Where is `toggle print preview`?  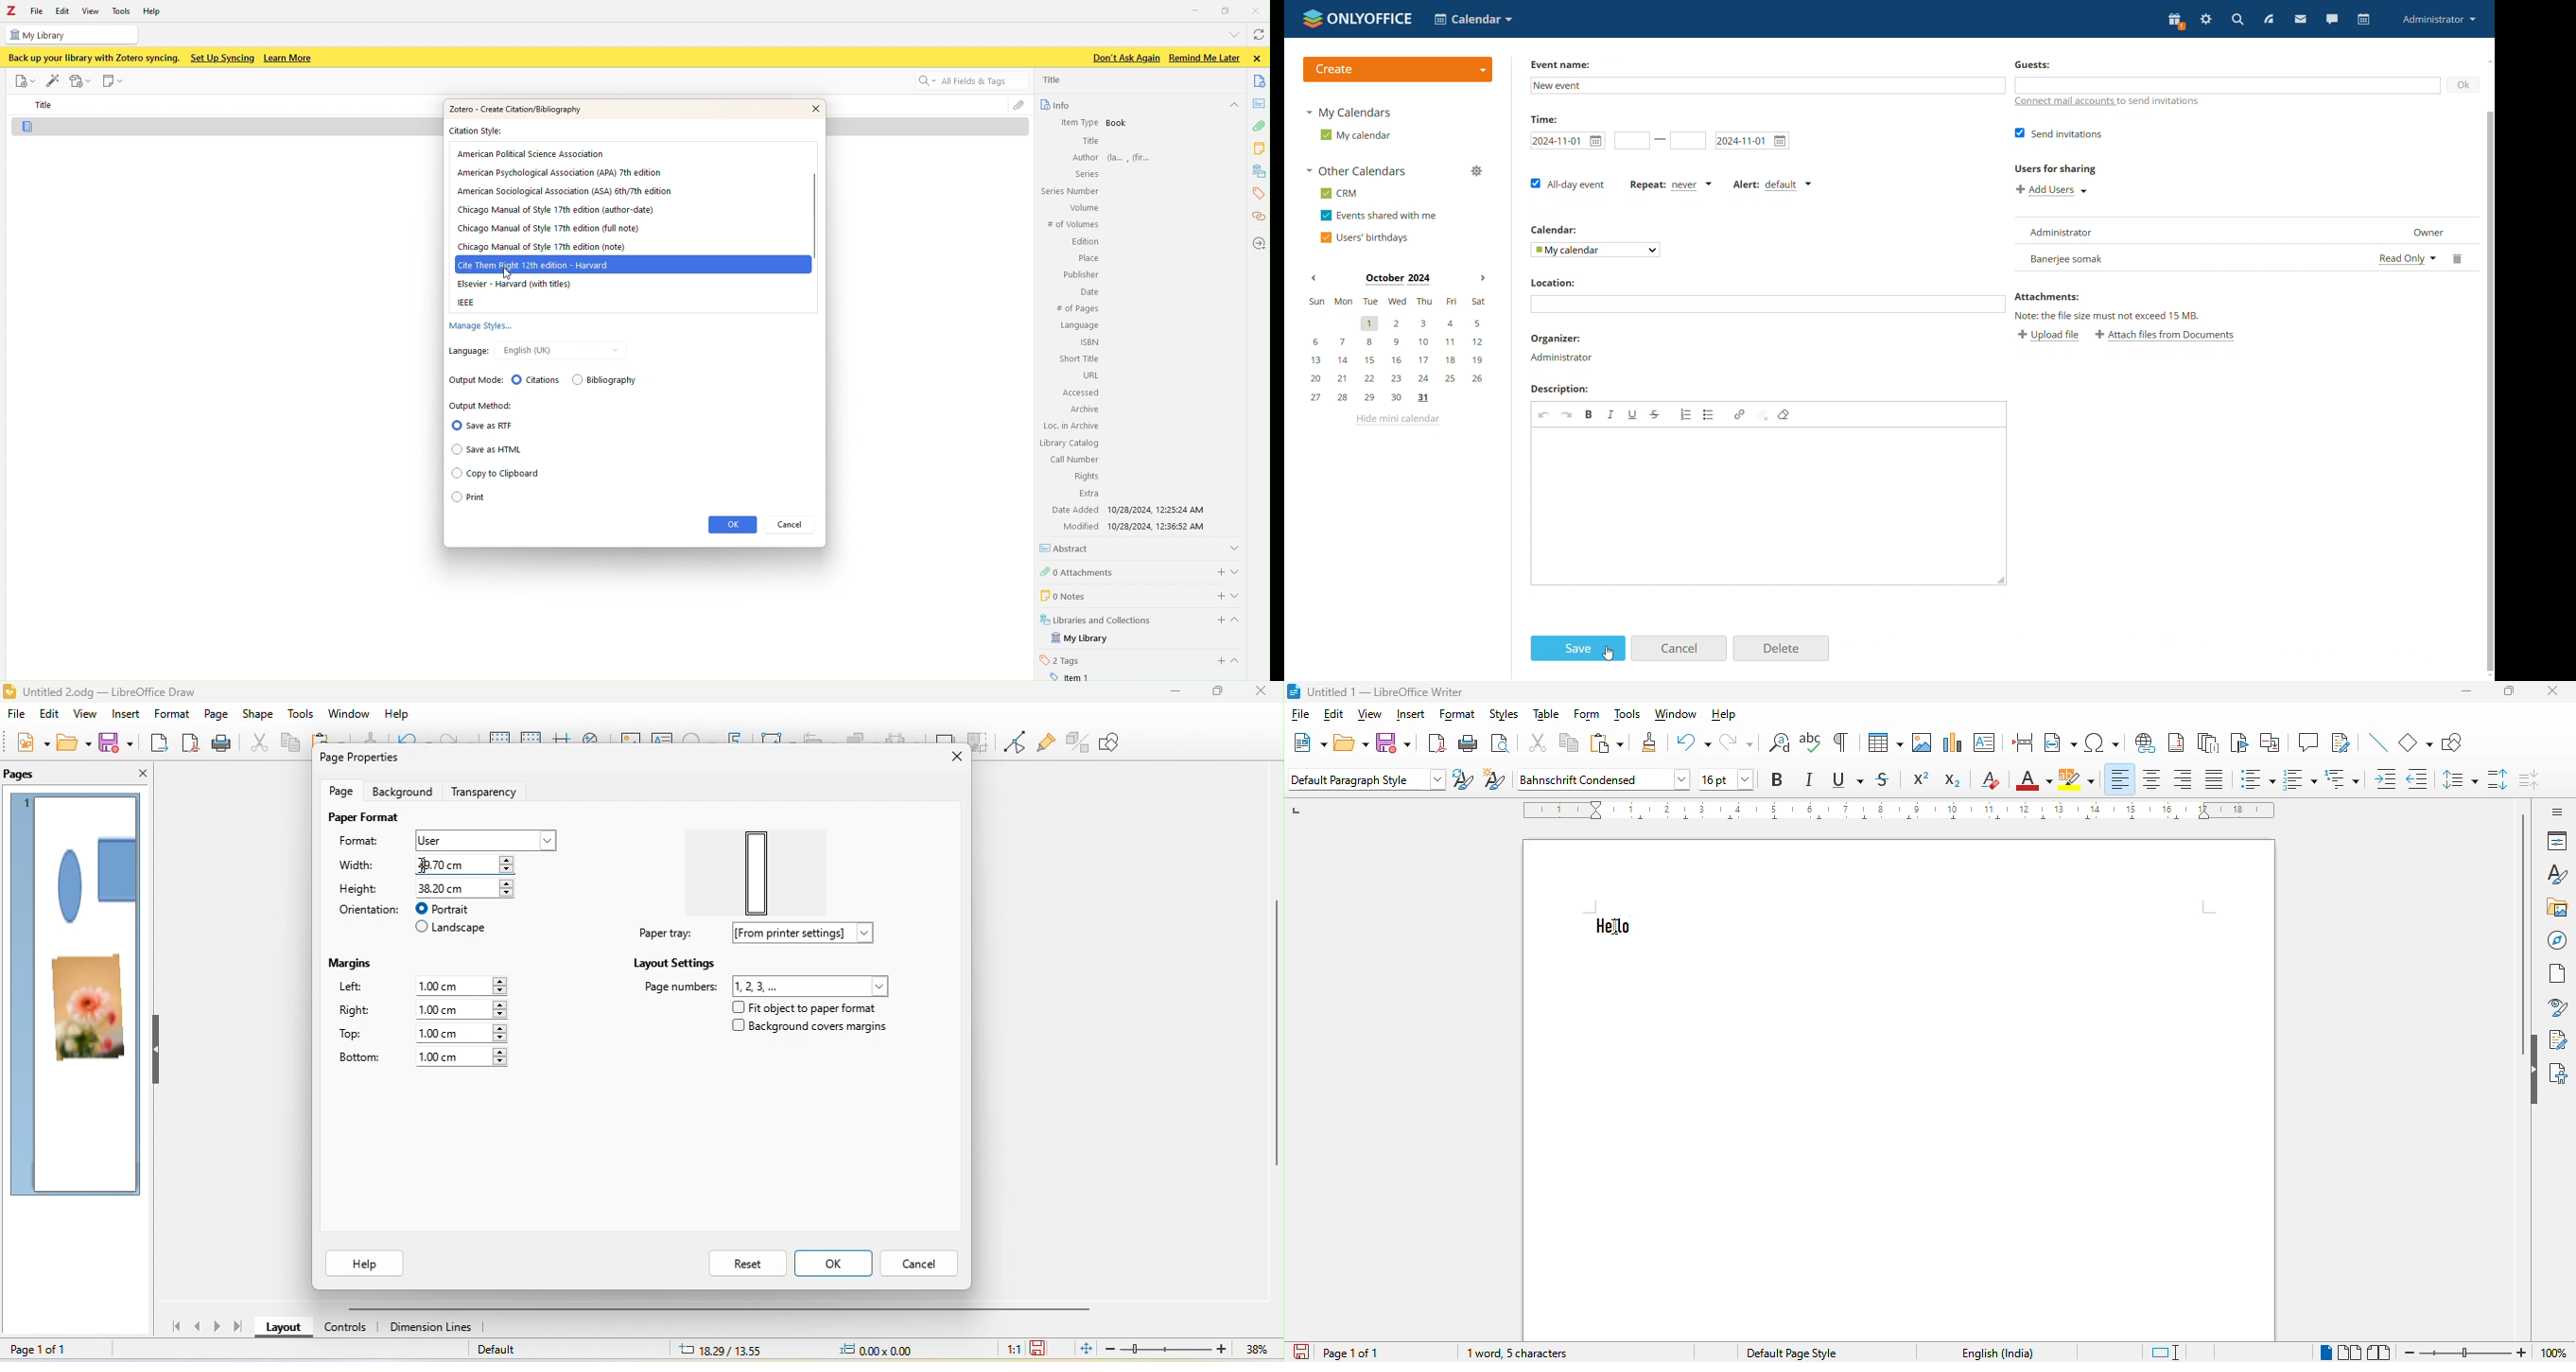
toggle print preview is located at coordinates (1501, 742).